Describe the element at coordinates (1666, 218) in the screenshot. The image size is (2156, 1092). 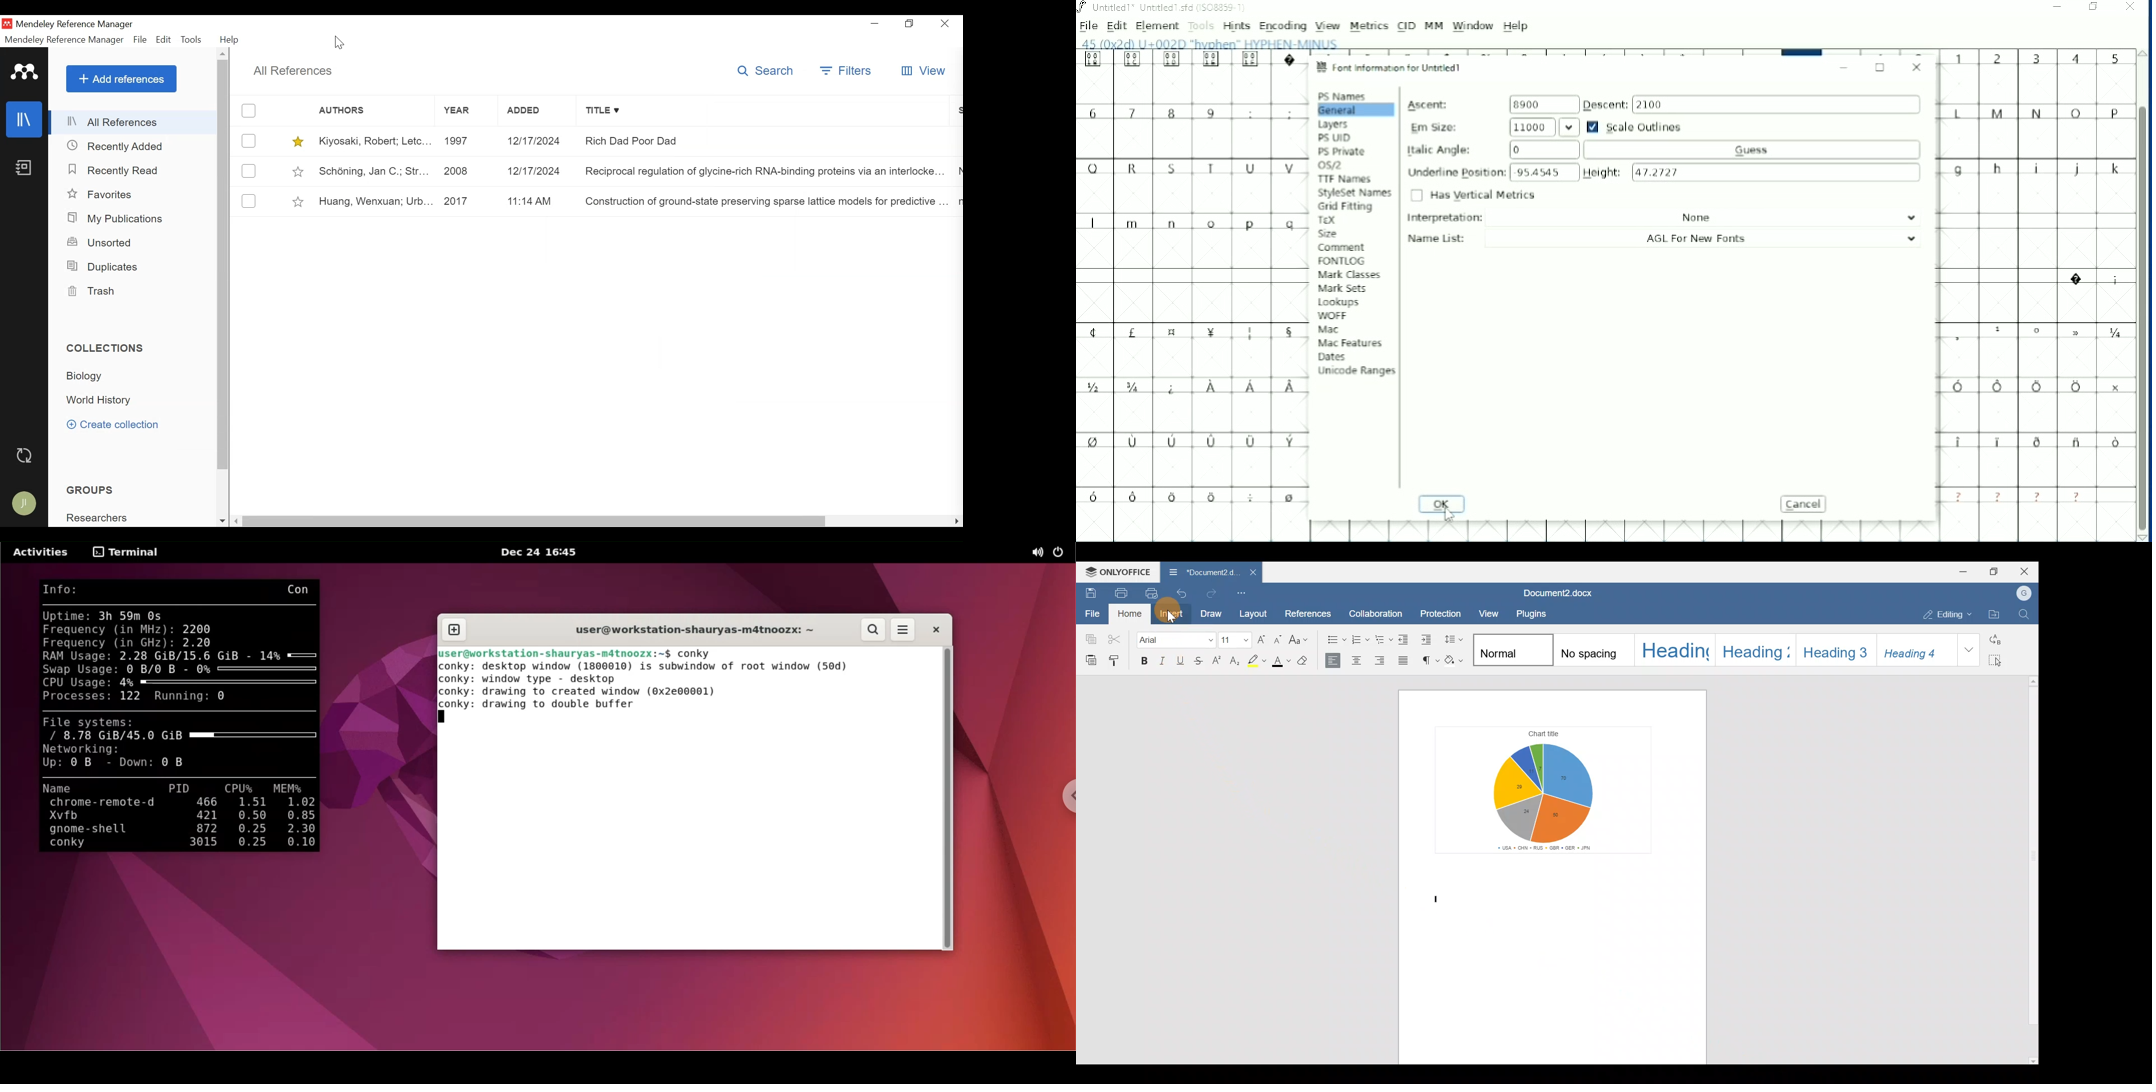
I see `Interpretation` at that location.